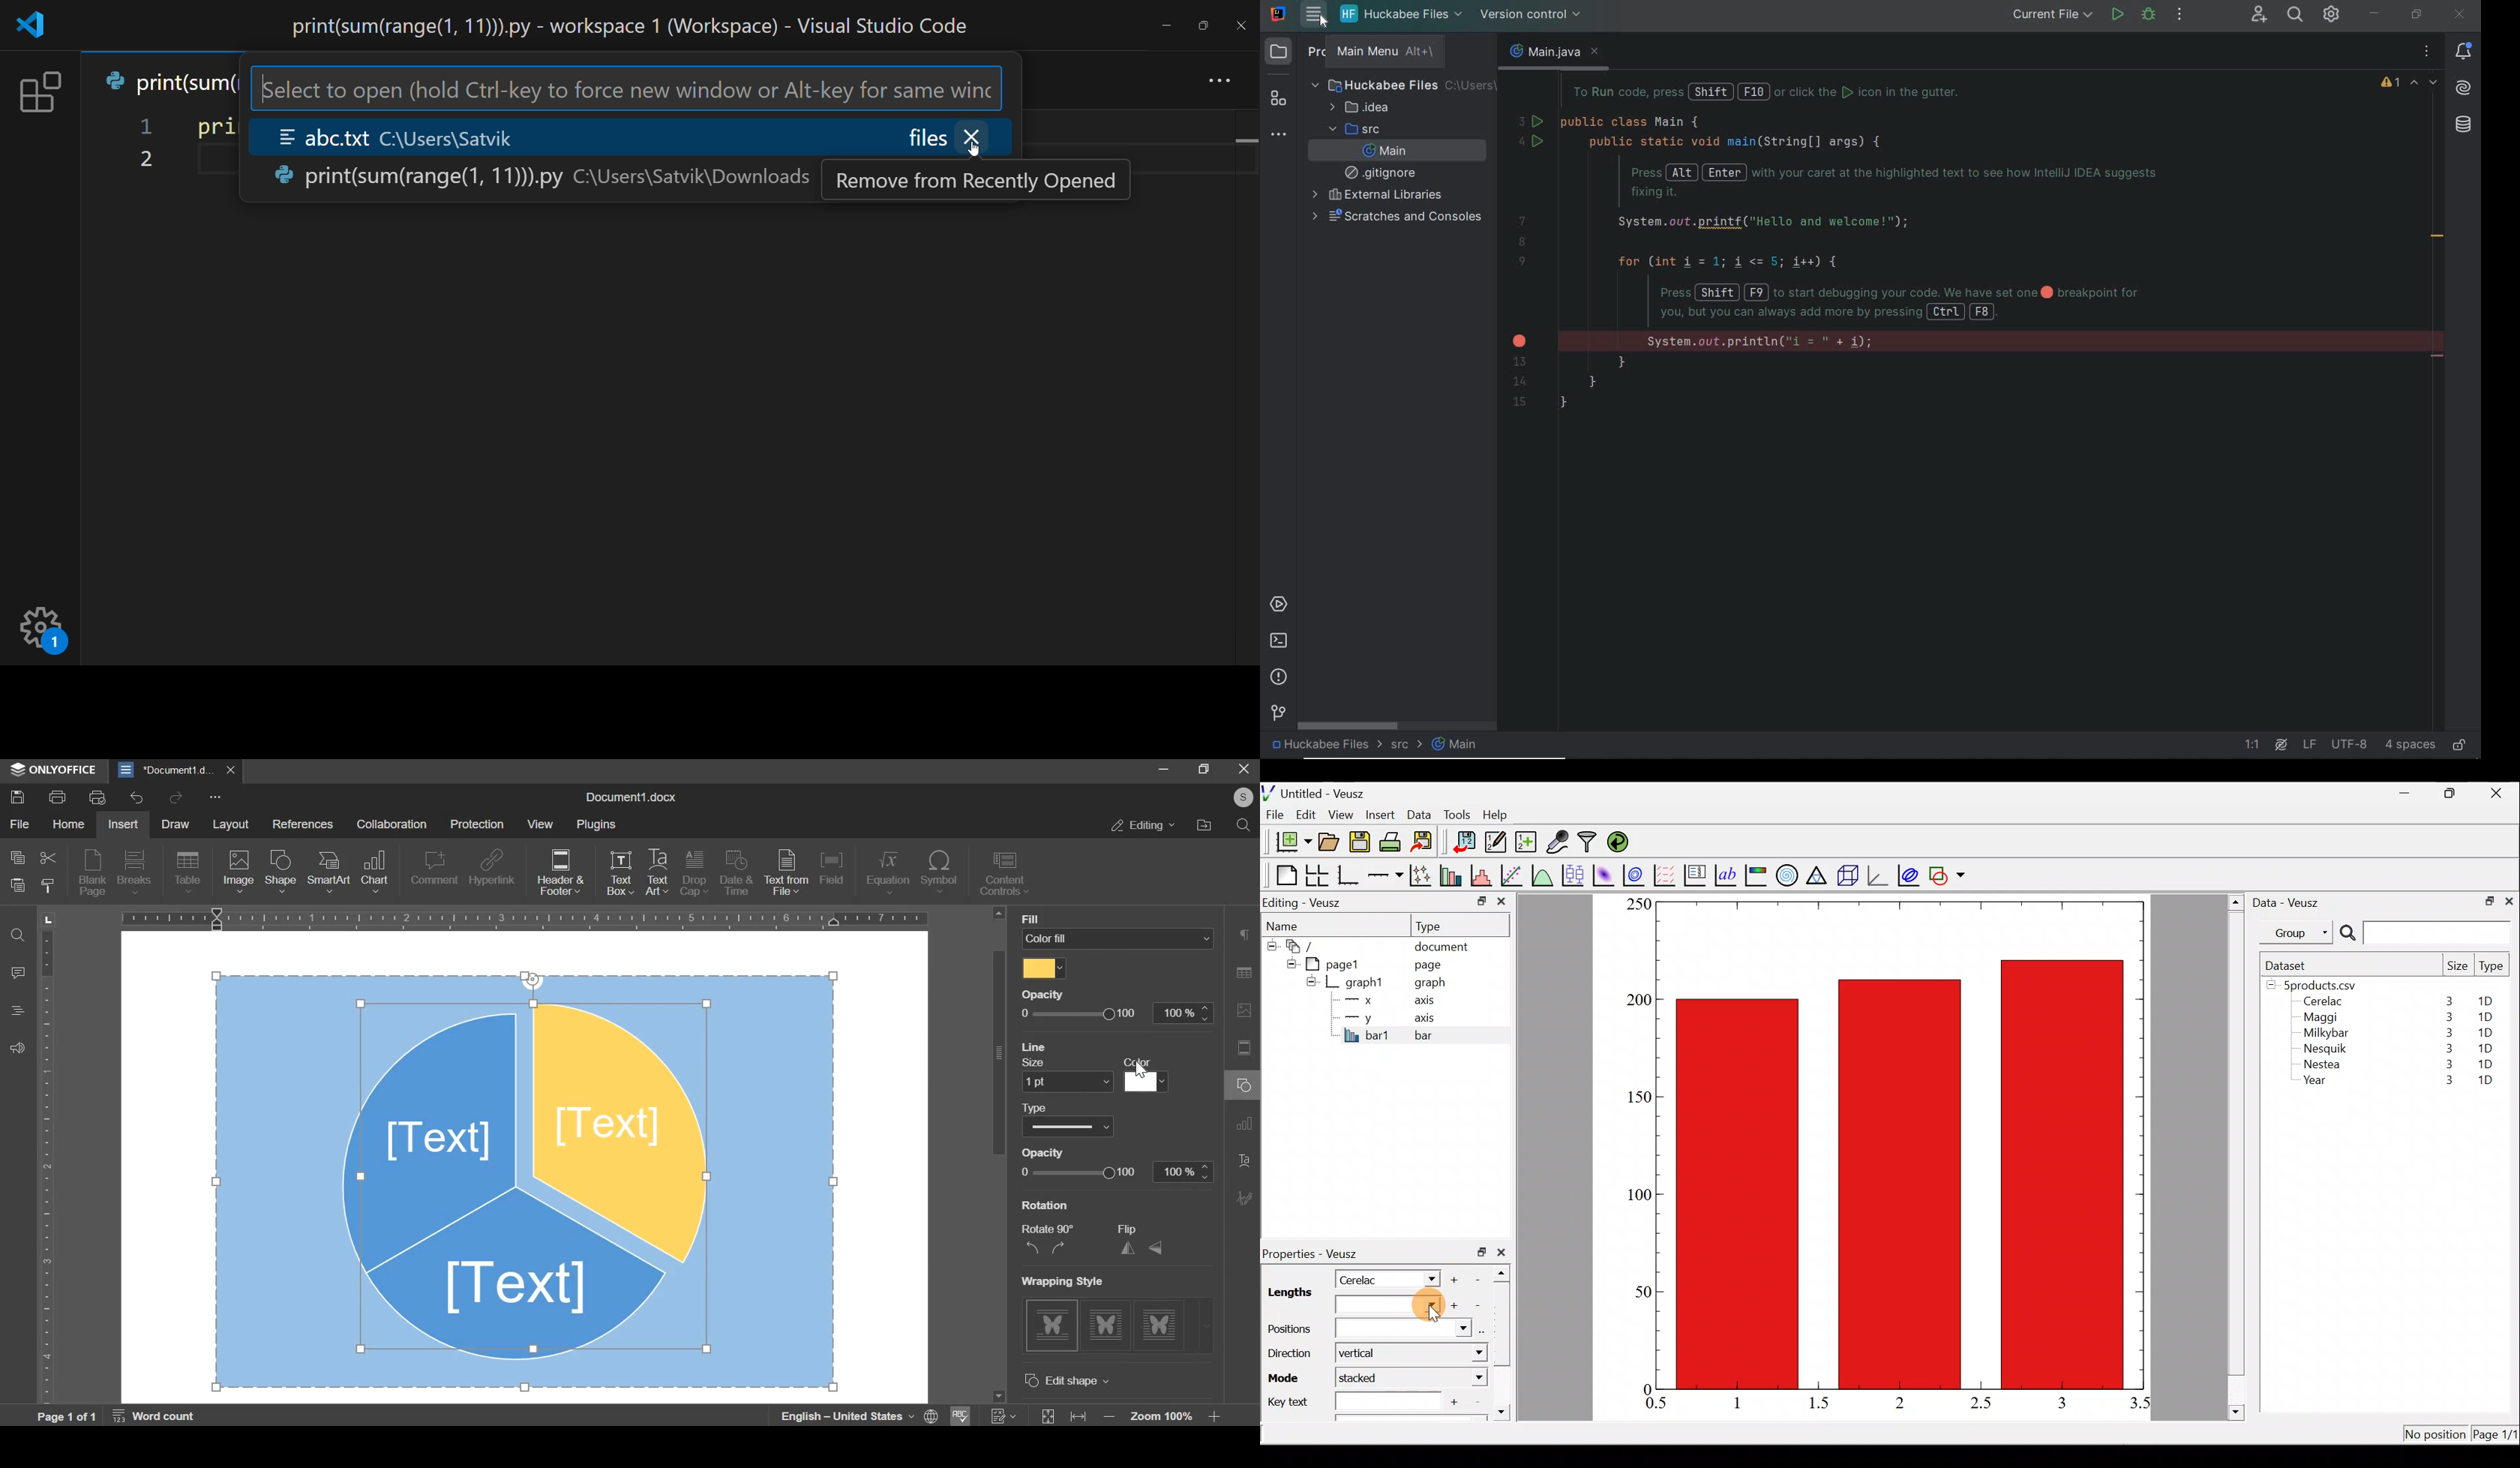 This screenshot has width=2520, height=1484. What do you see at coordinates (188, 873) in the screenshot?
I see `table` at bounding box center [188, 873].